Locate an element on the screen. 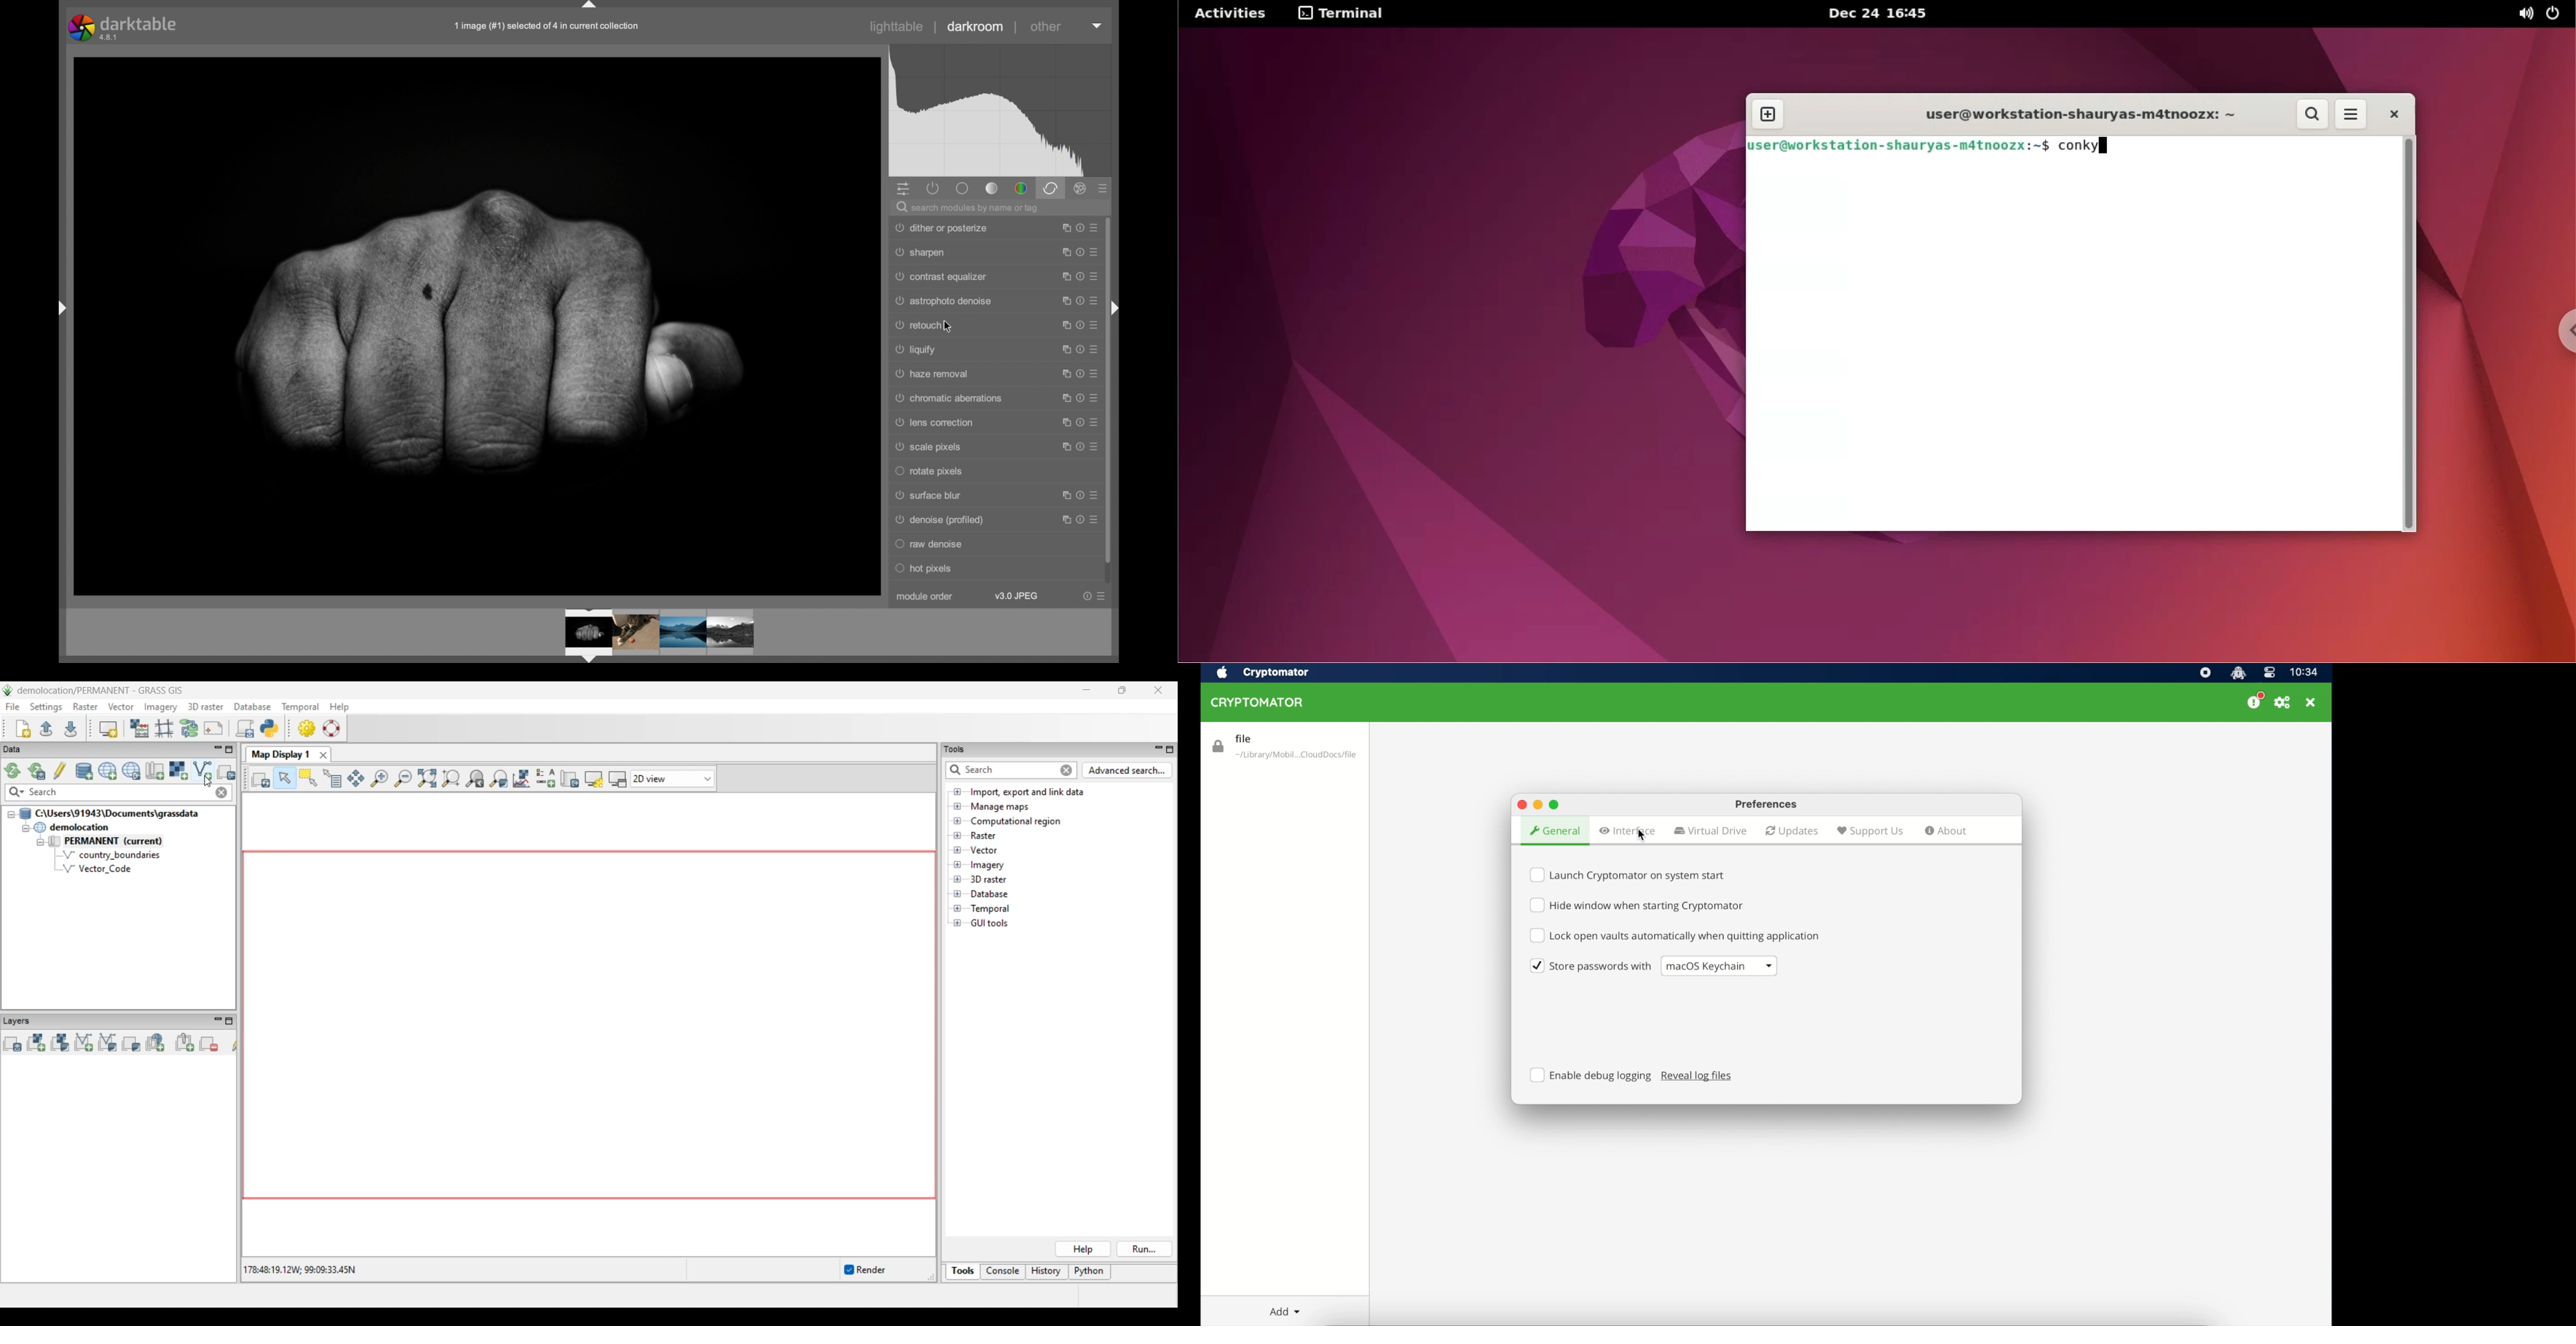  maximize is located at coordinates (1063, 519).